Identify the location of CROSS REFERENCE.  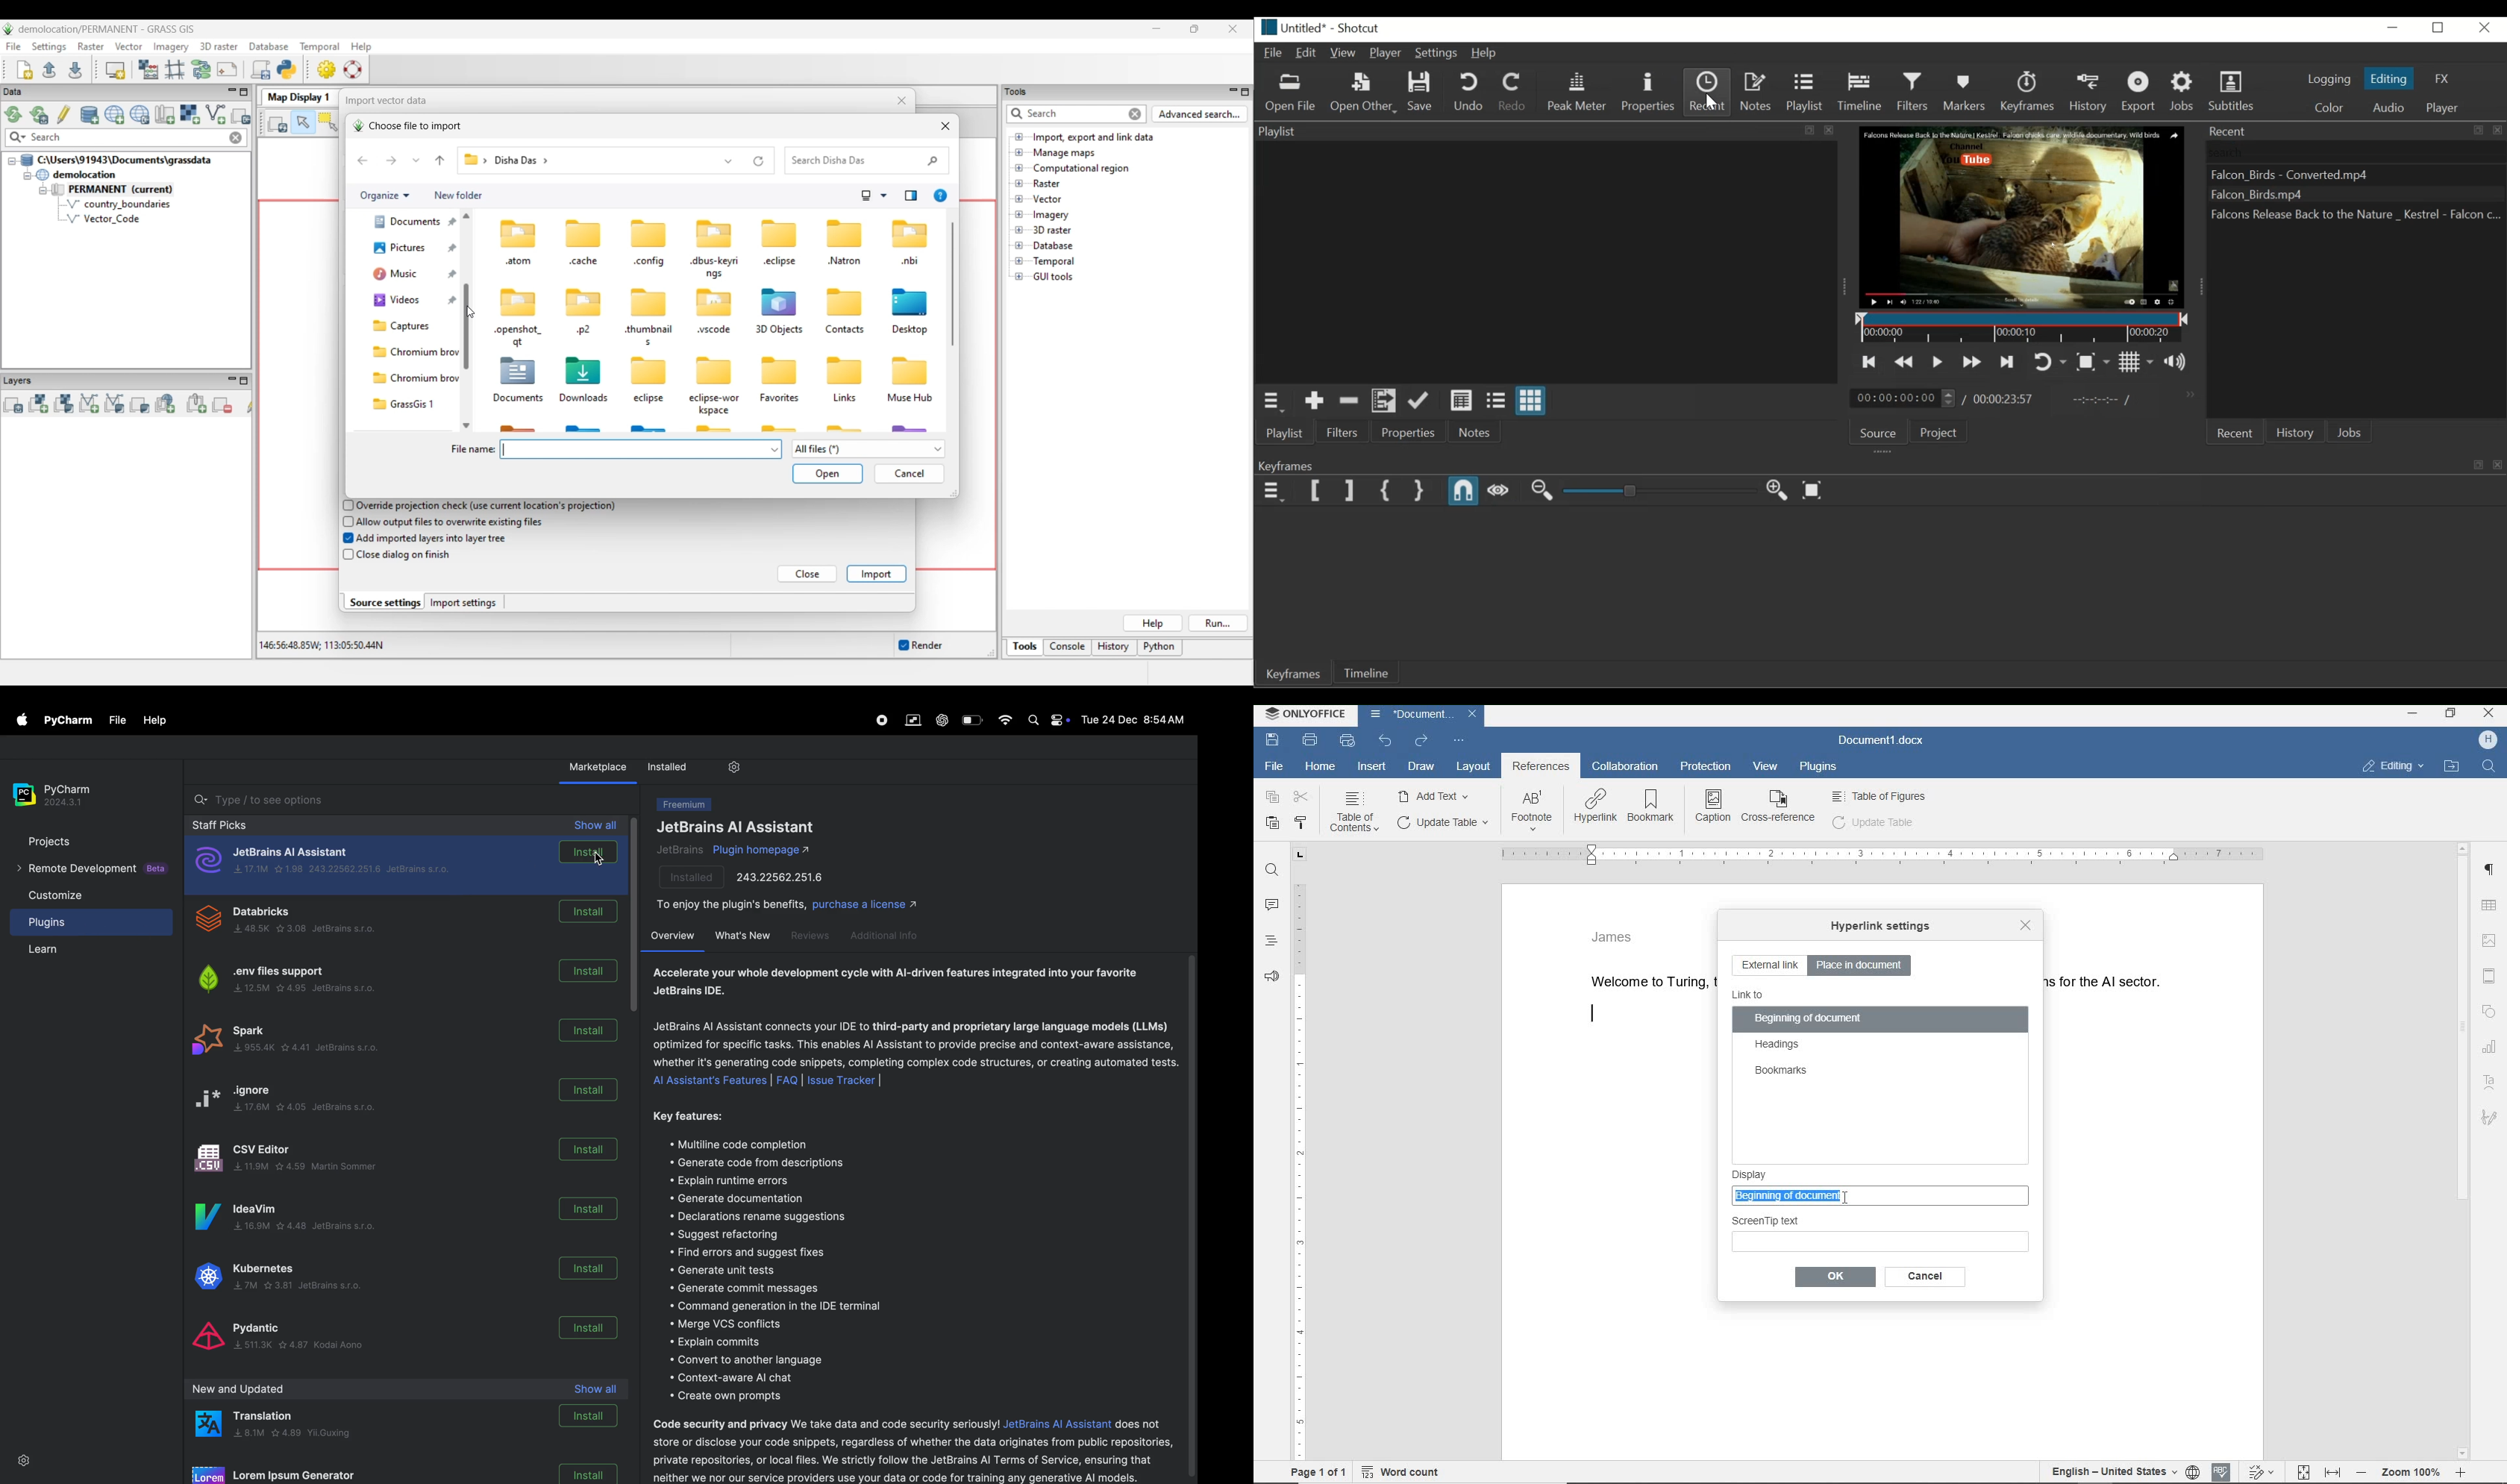
(1779, 806).